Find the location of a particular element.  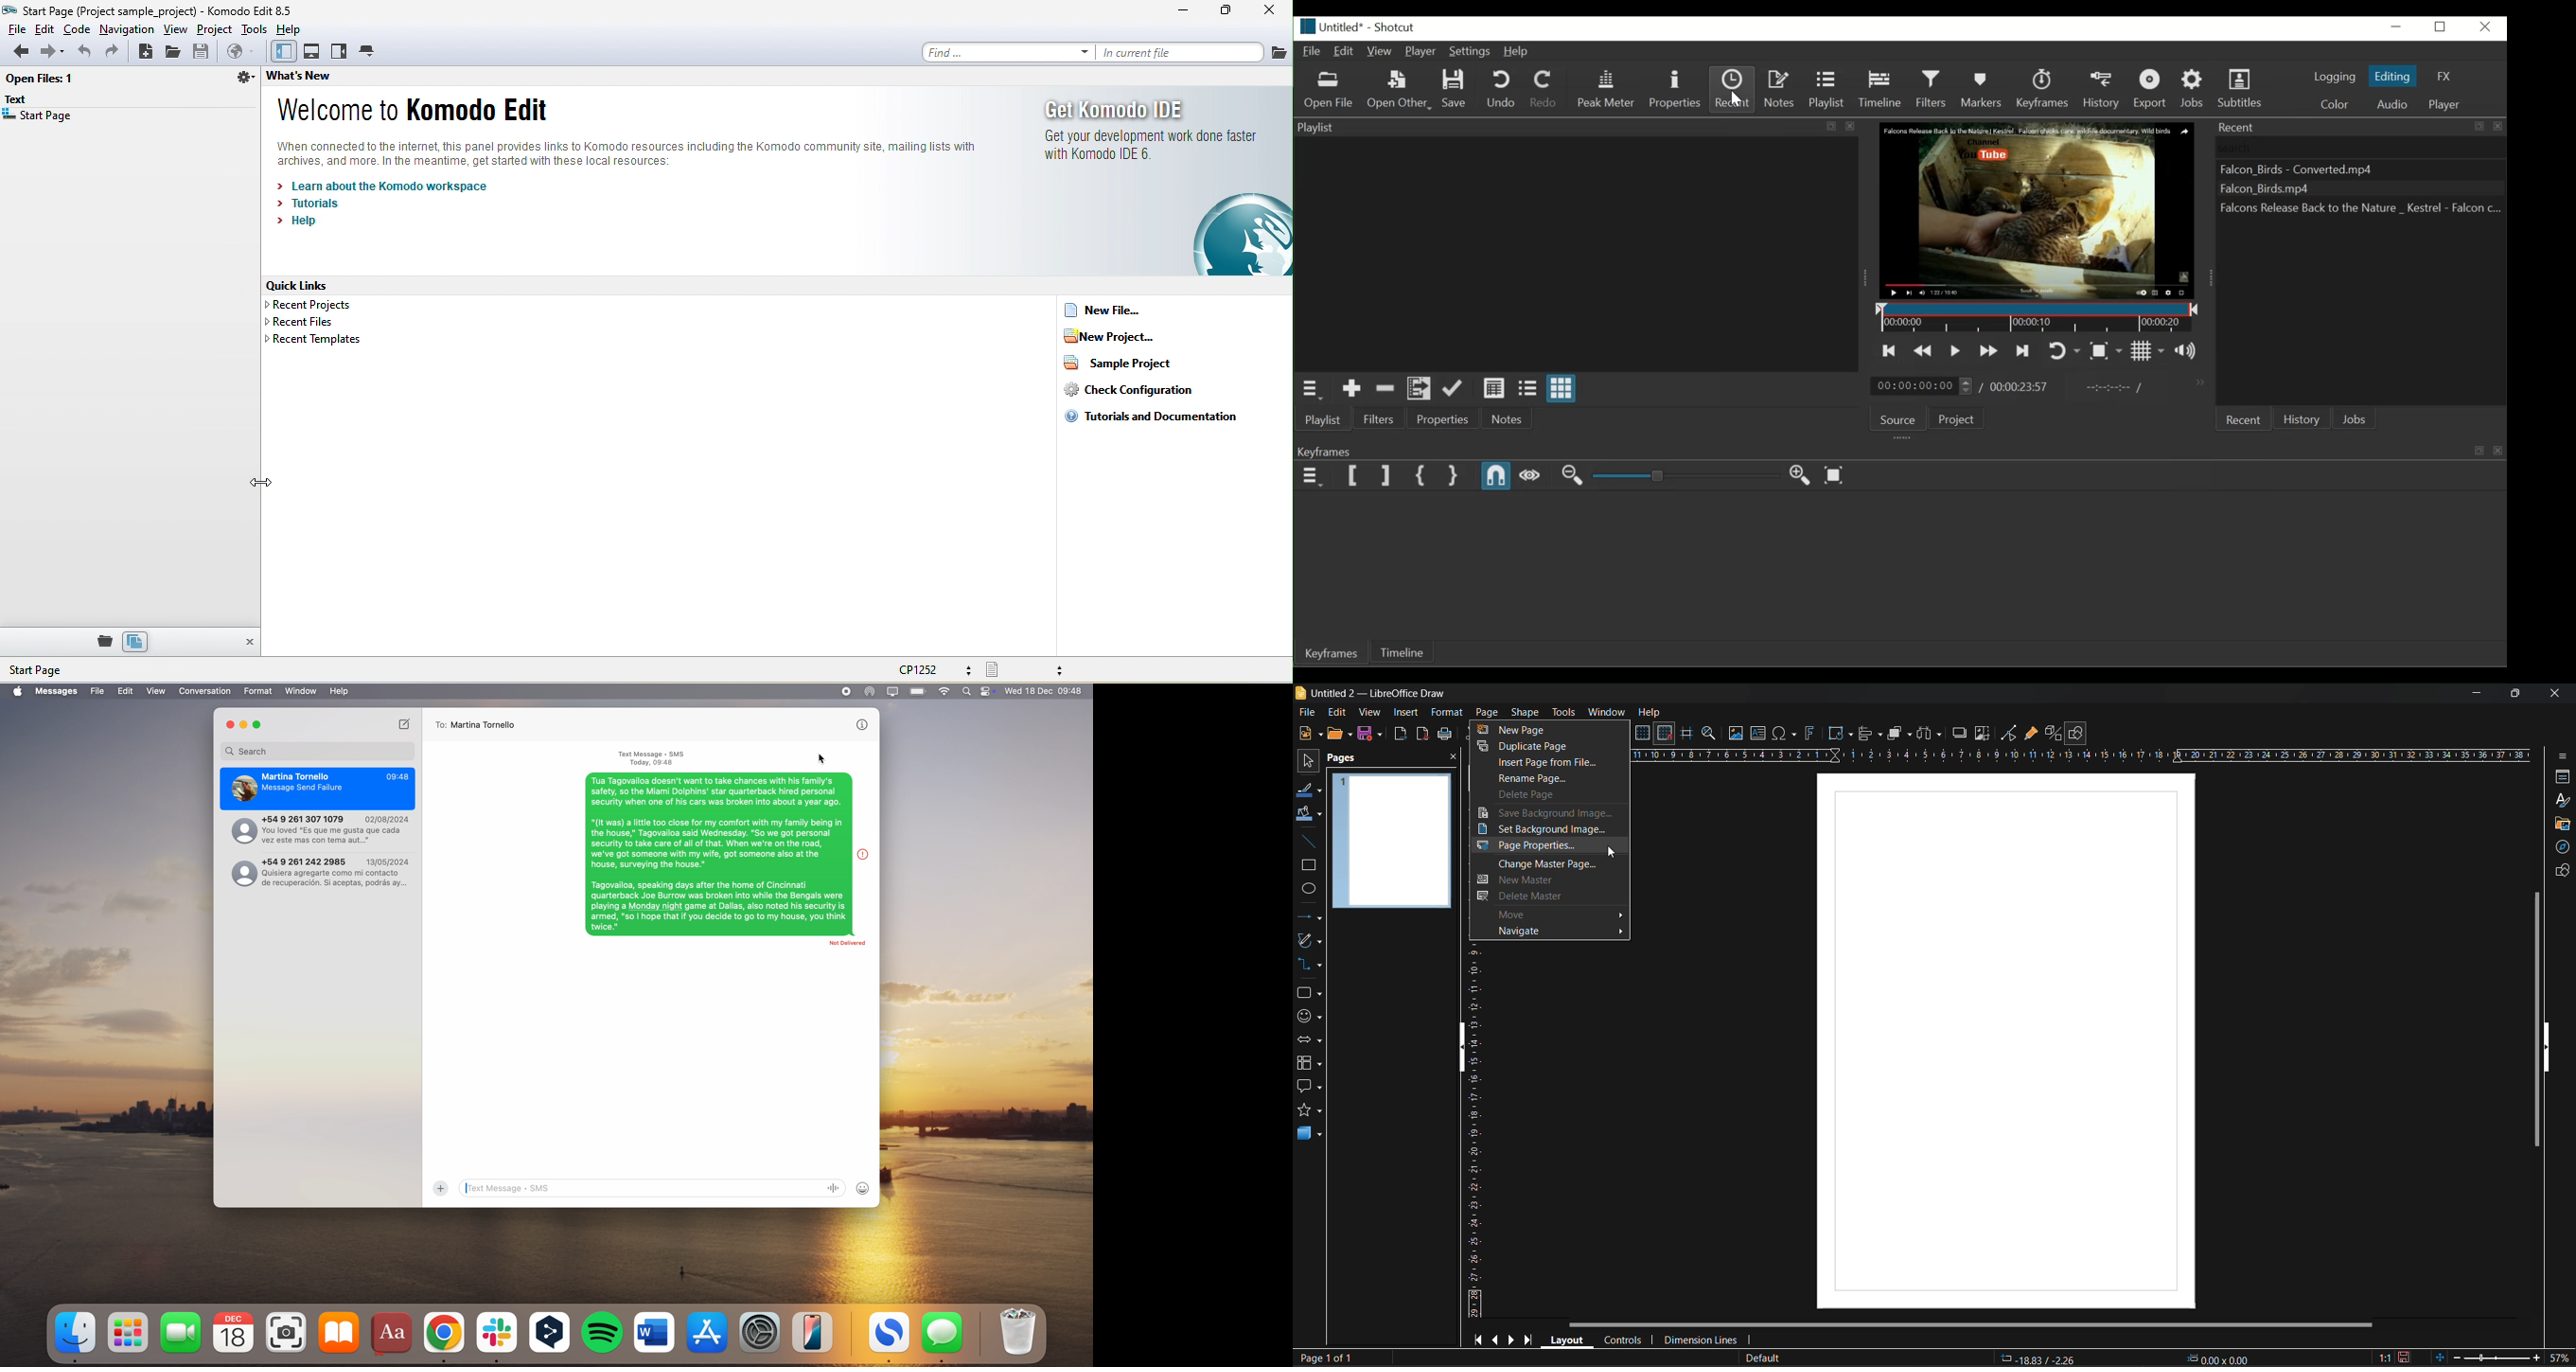

facetime is located at coordinates (181, 1332).